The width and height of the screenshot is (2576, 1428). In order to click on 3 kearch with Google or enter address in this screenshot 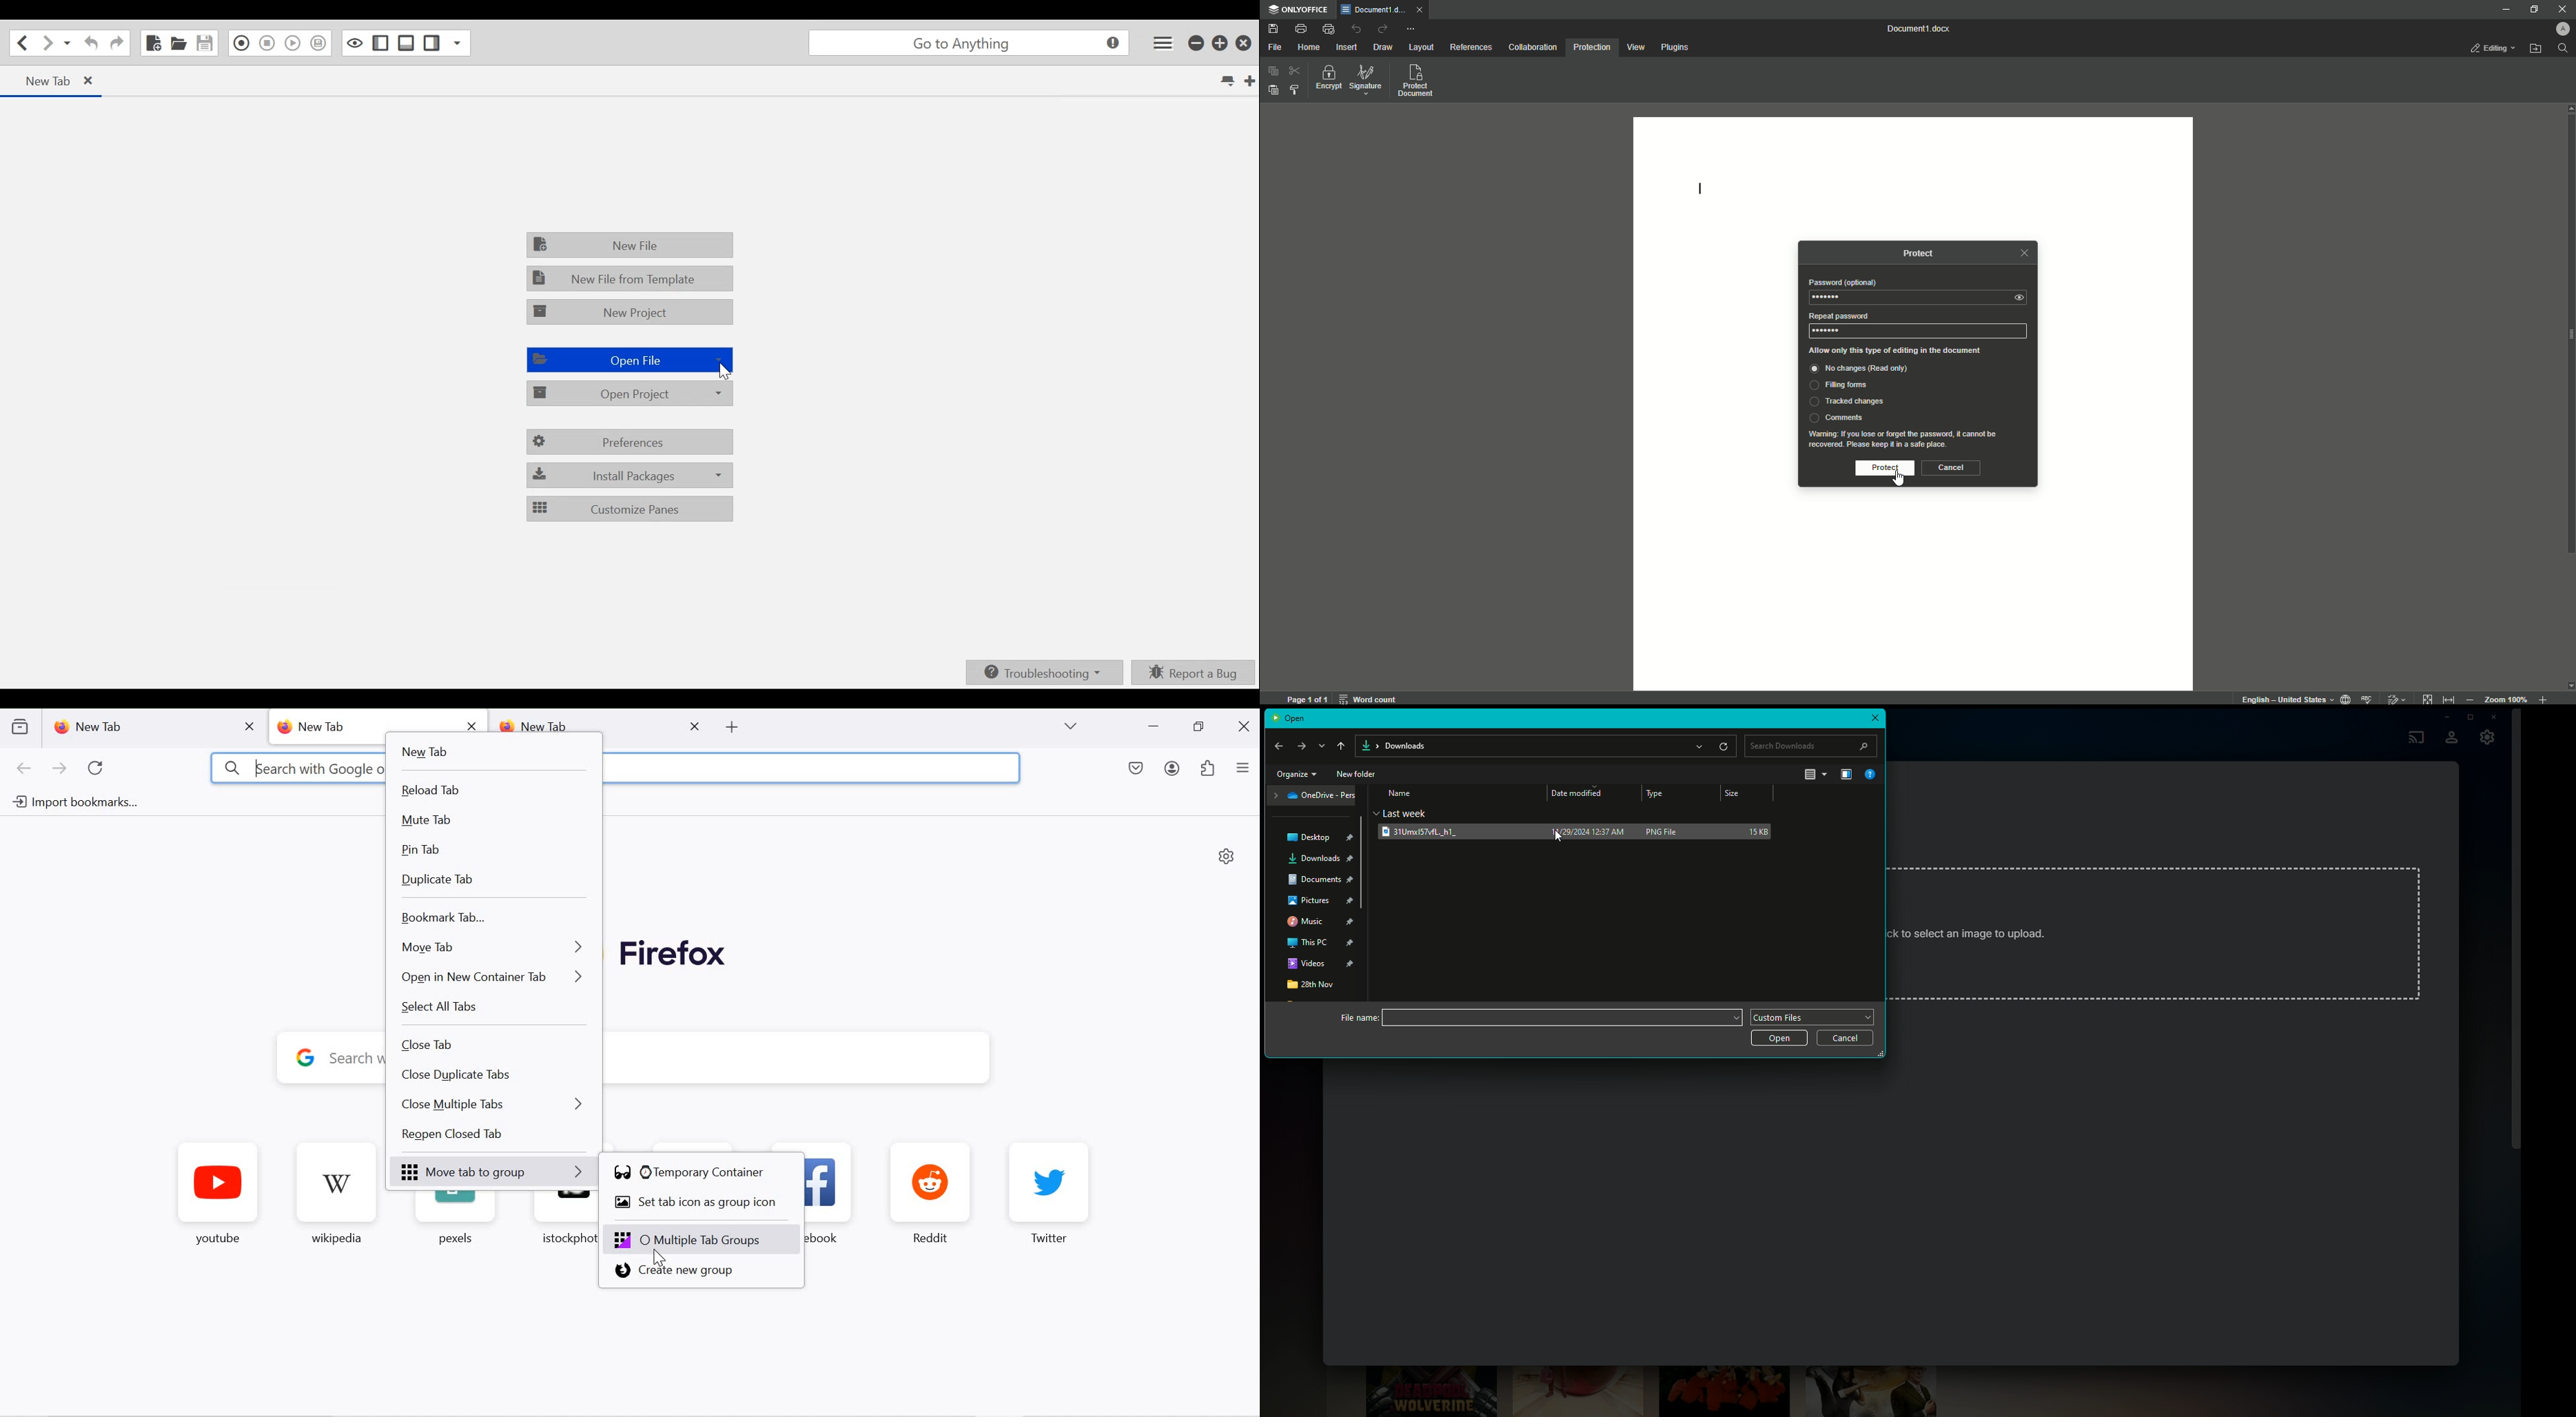, I will do `click(296, 768)`.